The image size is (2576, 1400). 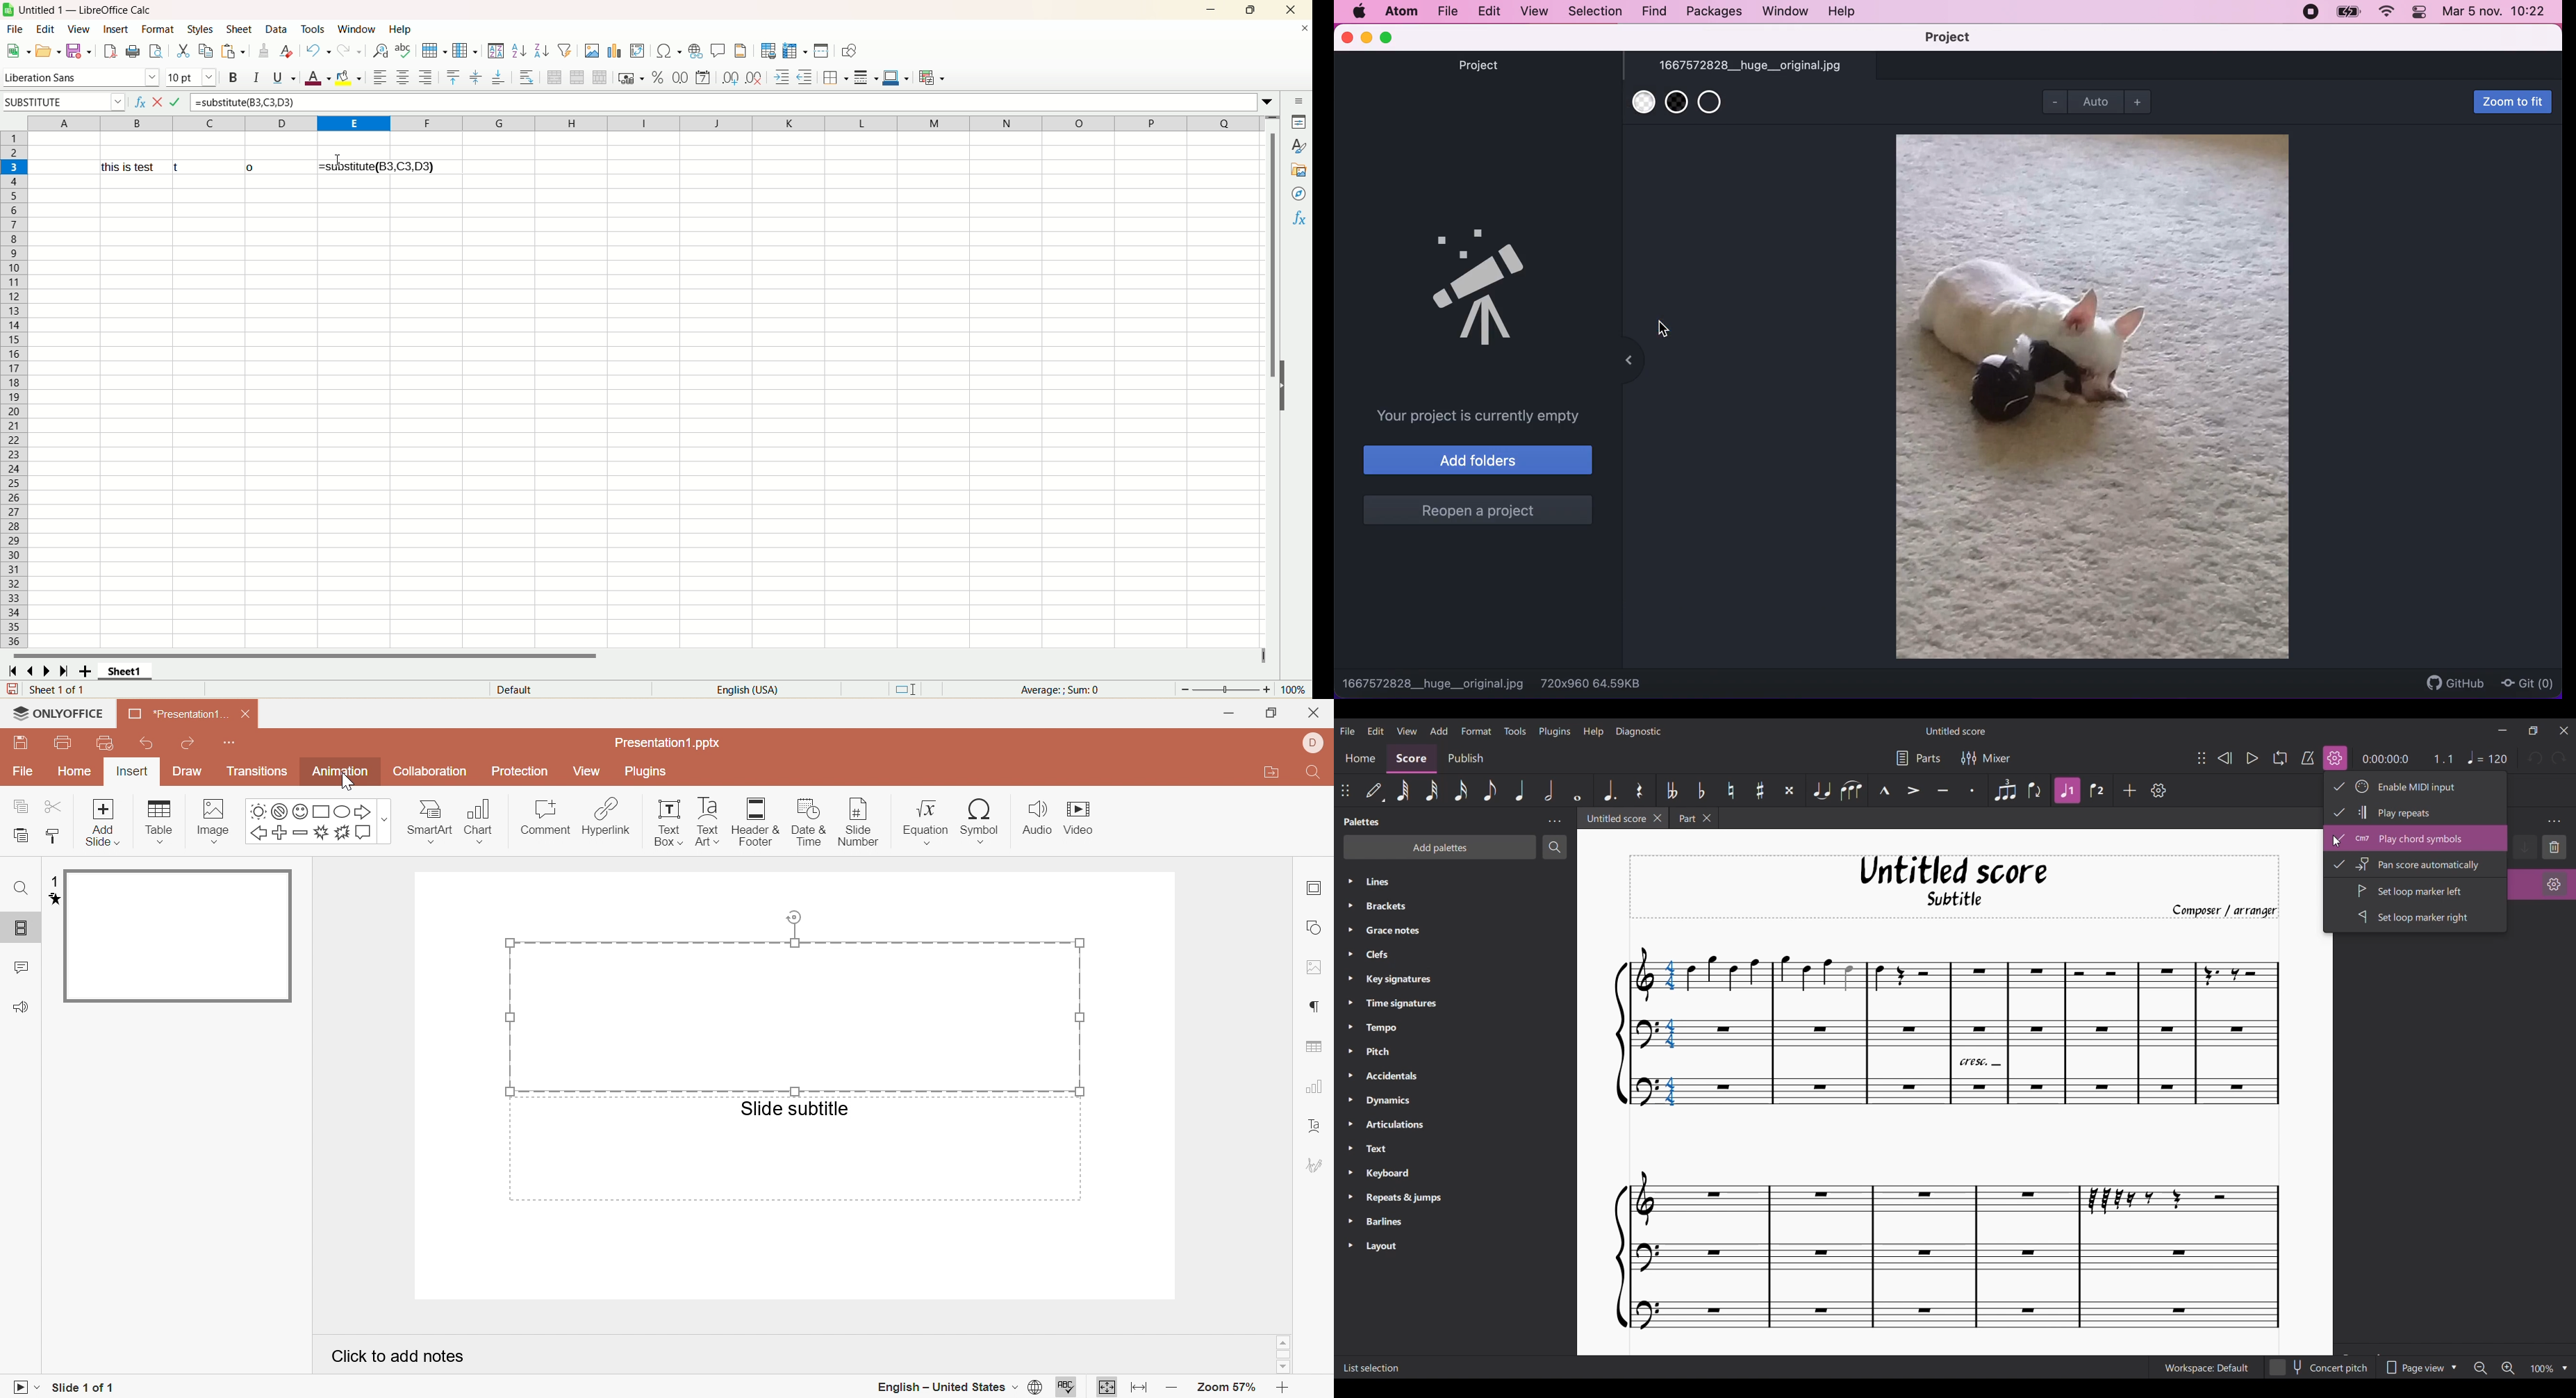 What do you see at coordinates (466, 50) in the screenshot?
I see `column` at bounding box center [466, 50].